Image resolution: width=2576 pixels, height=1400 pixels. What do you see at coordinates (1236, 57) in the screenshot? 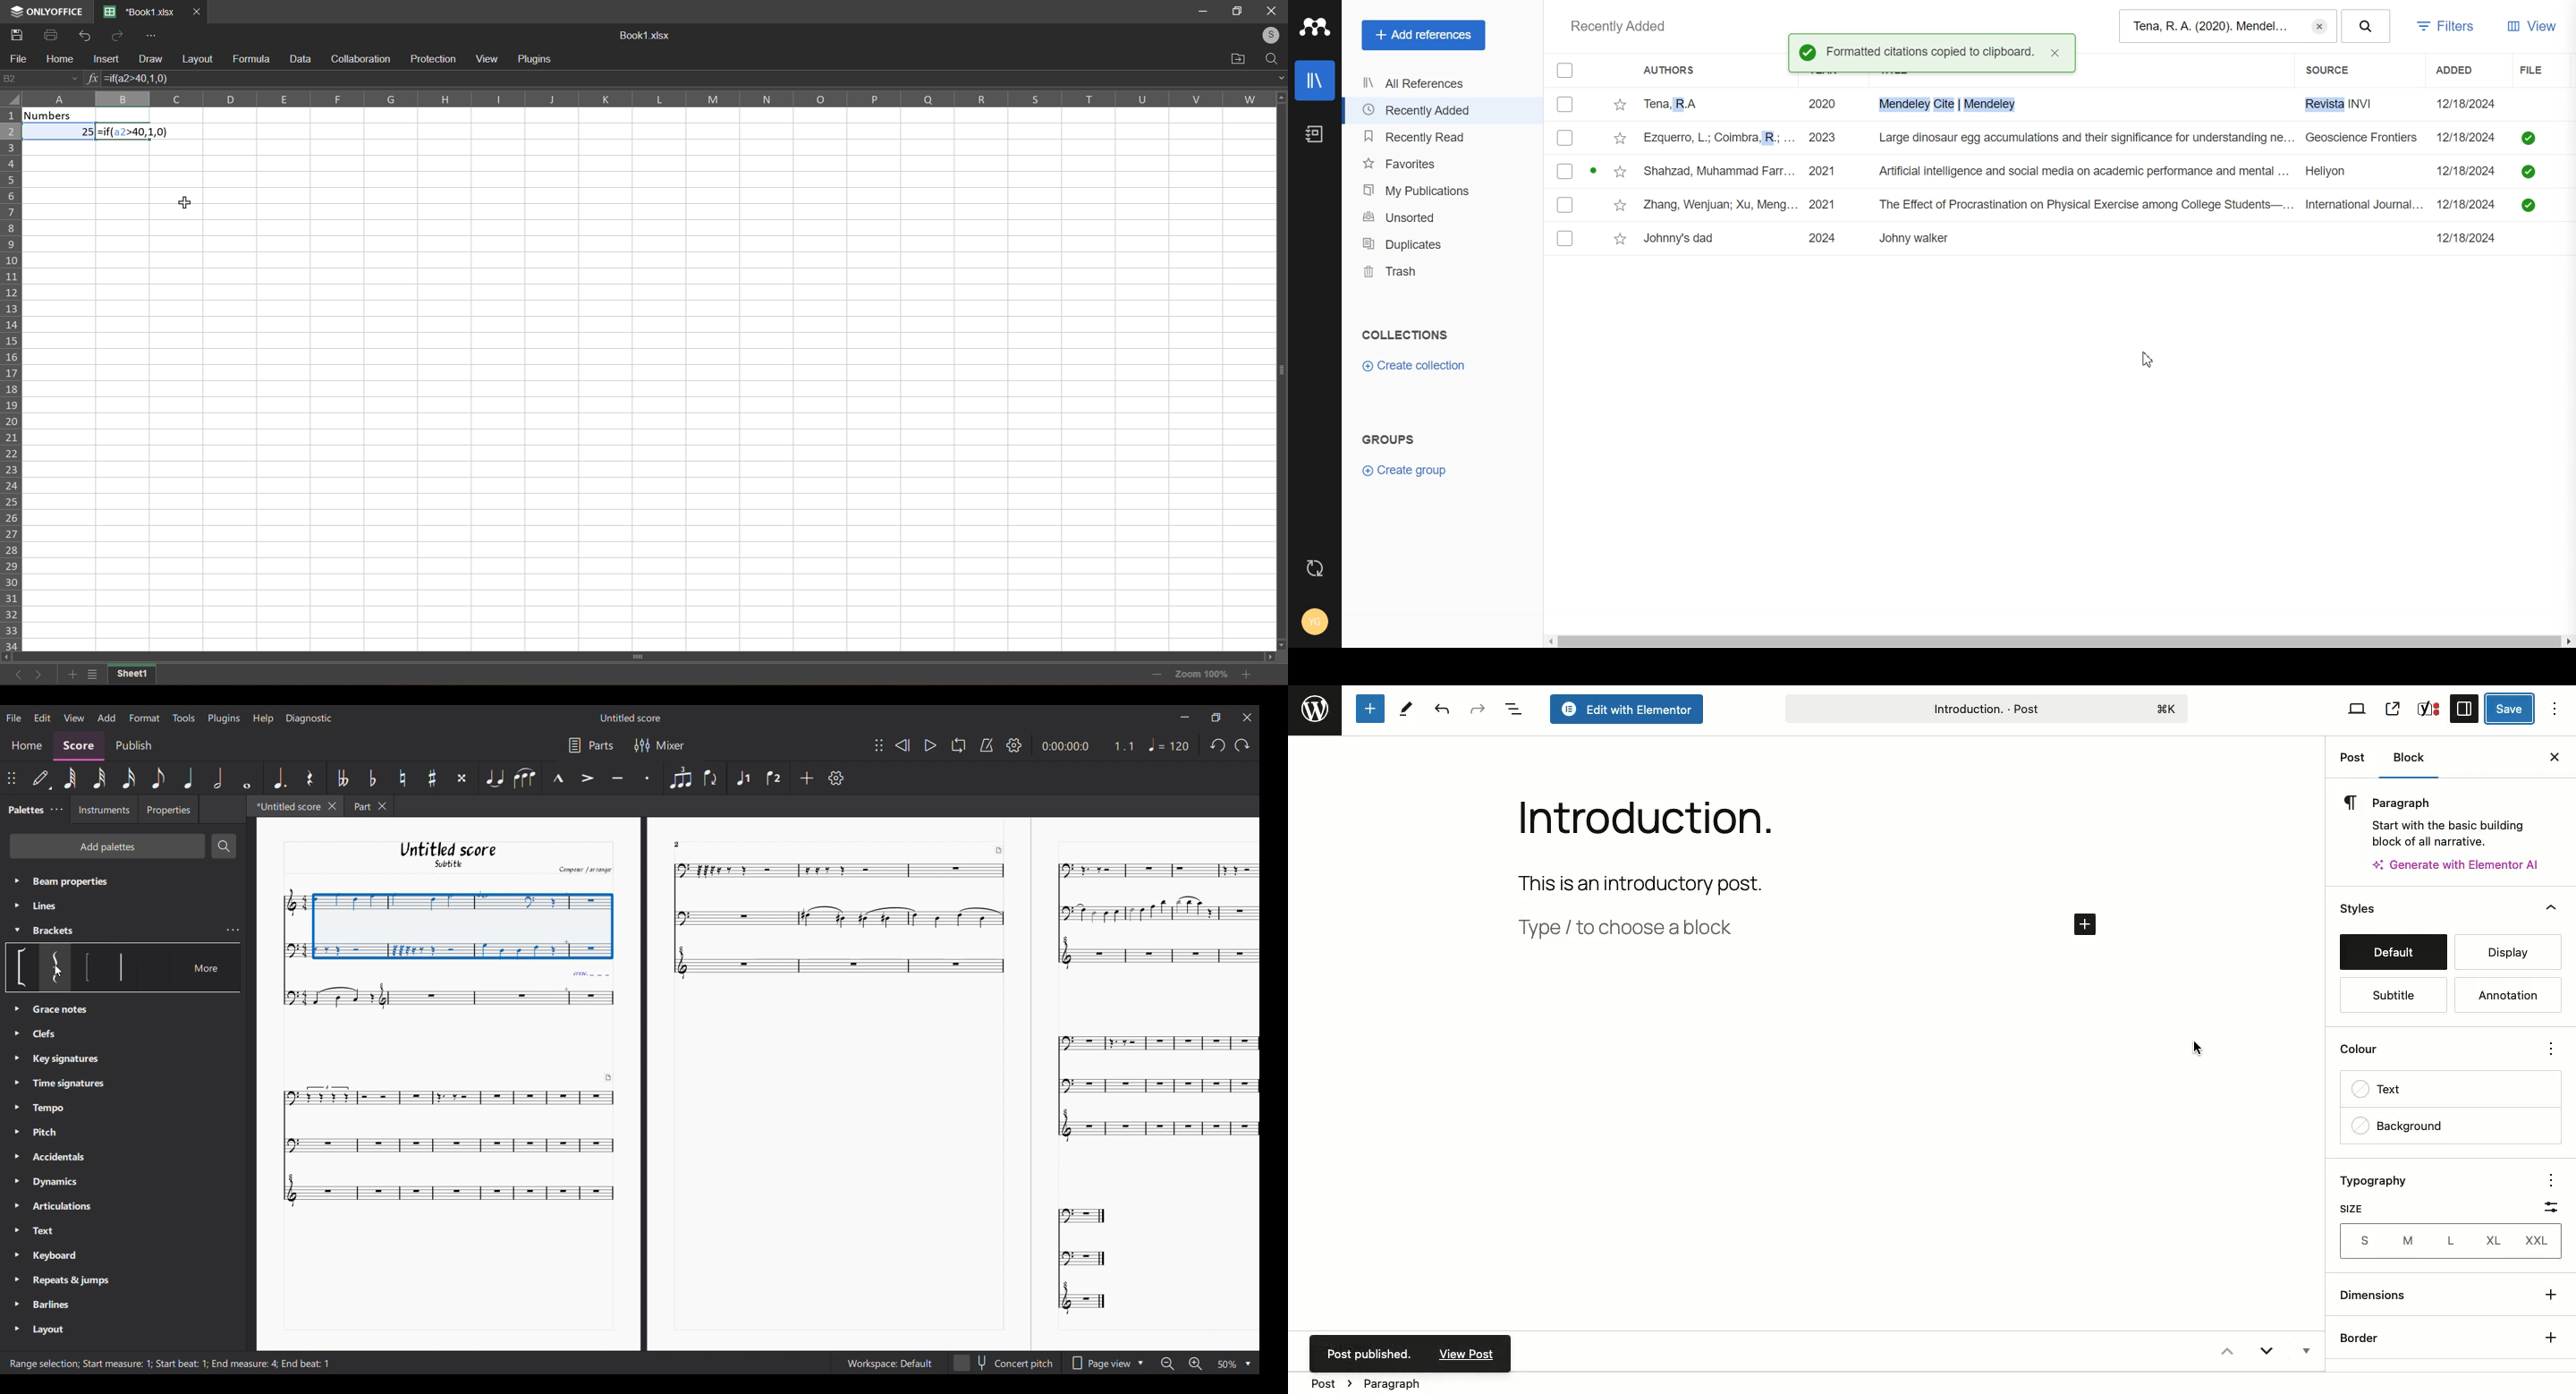
I see `open` at bounding box center [1236, 57].